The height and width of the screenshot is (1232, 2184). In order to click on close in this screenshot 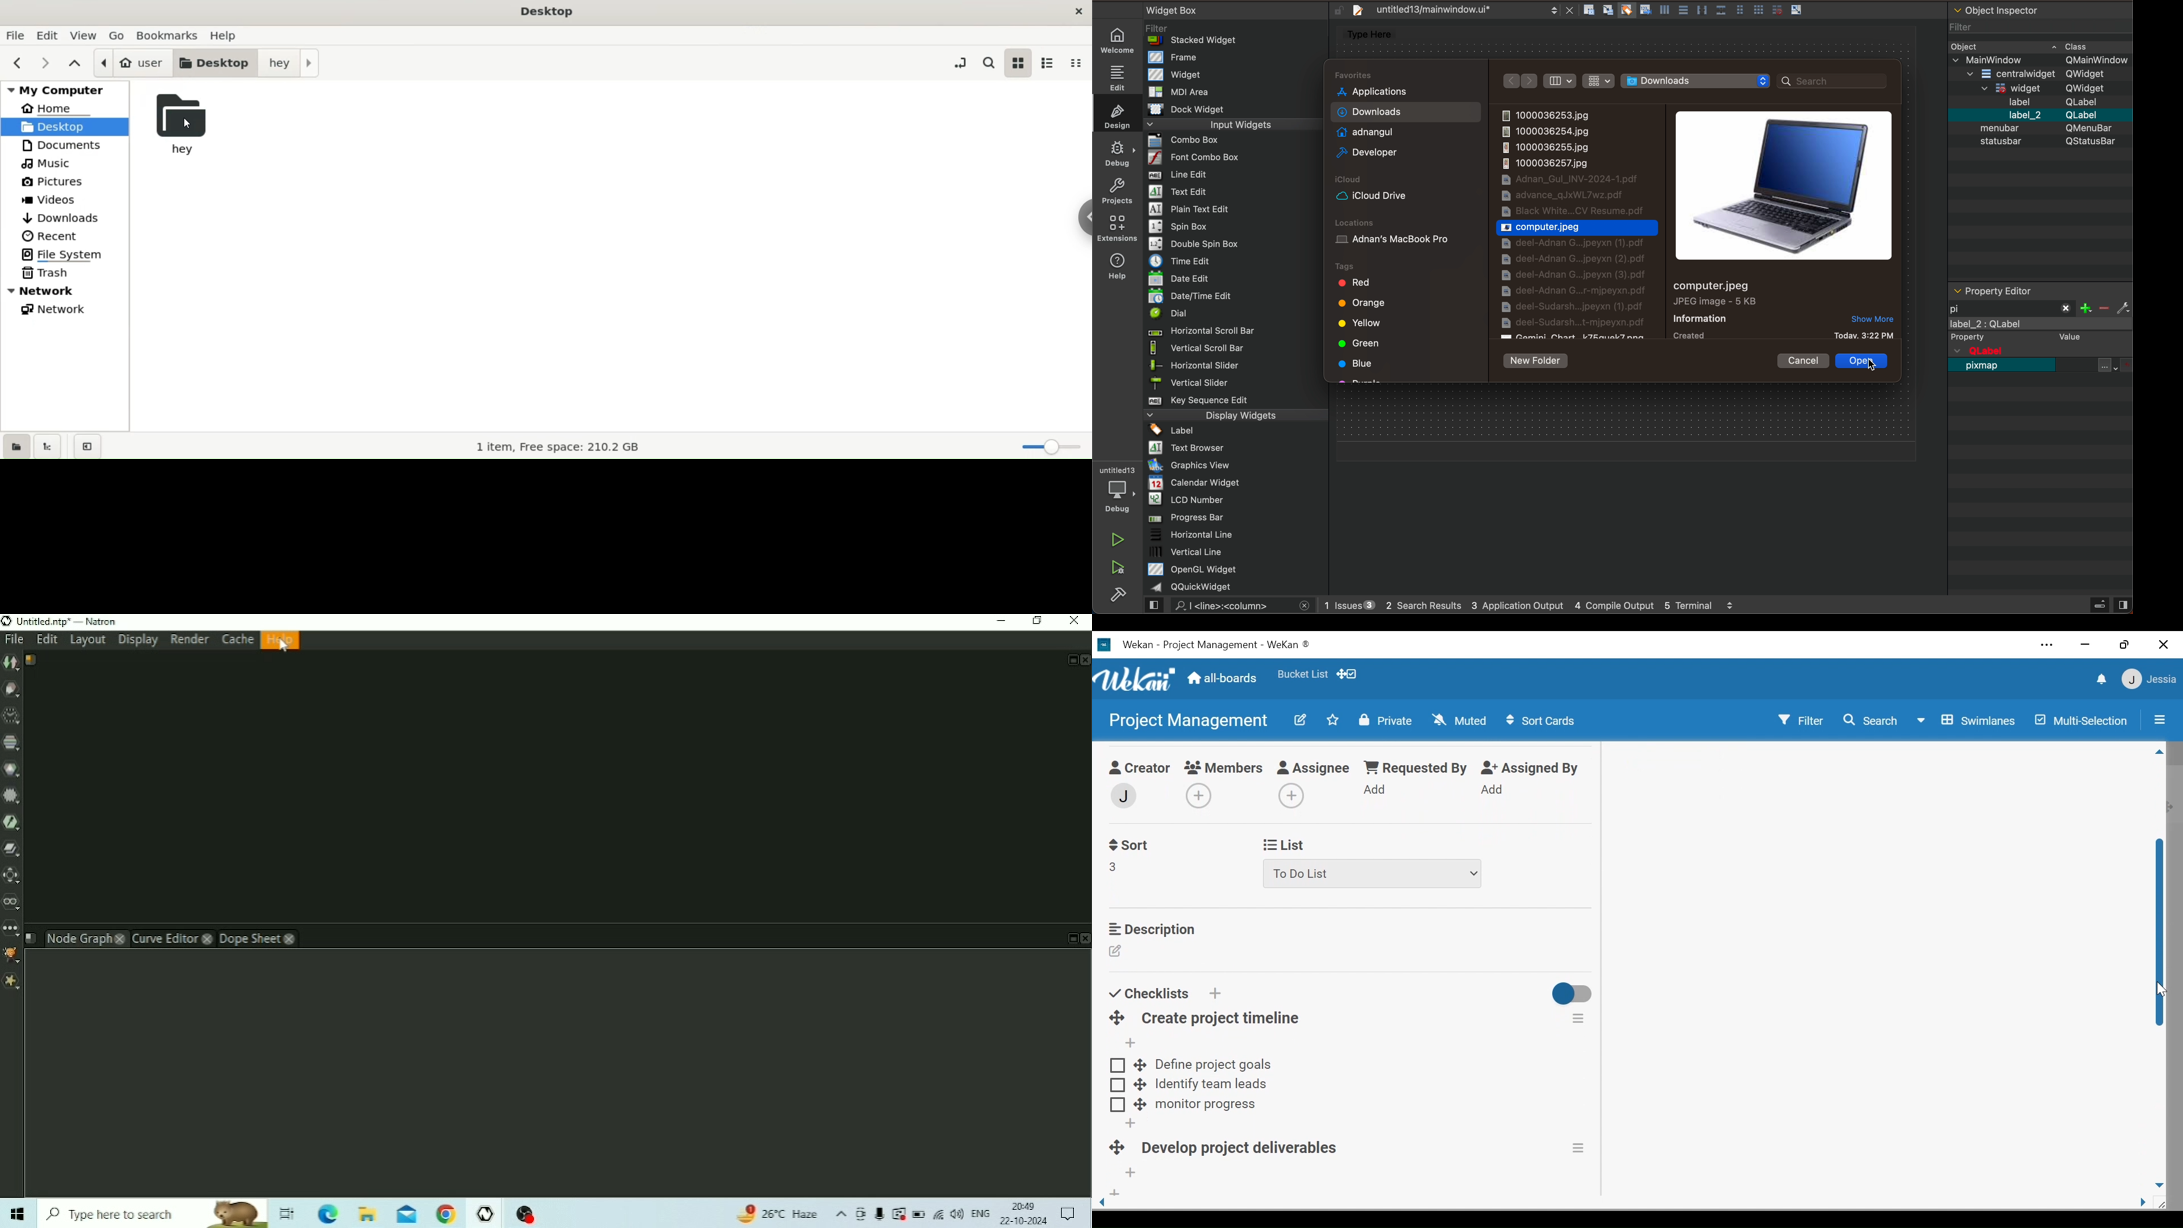, I will do `click(2164, 645)`.